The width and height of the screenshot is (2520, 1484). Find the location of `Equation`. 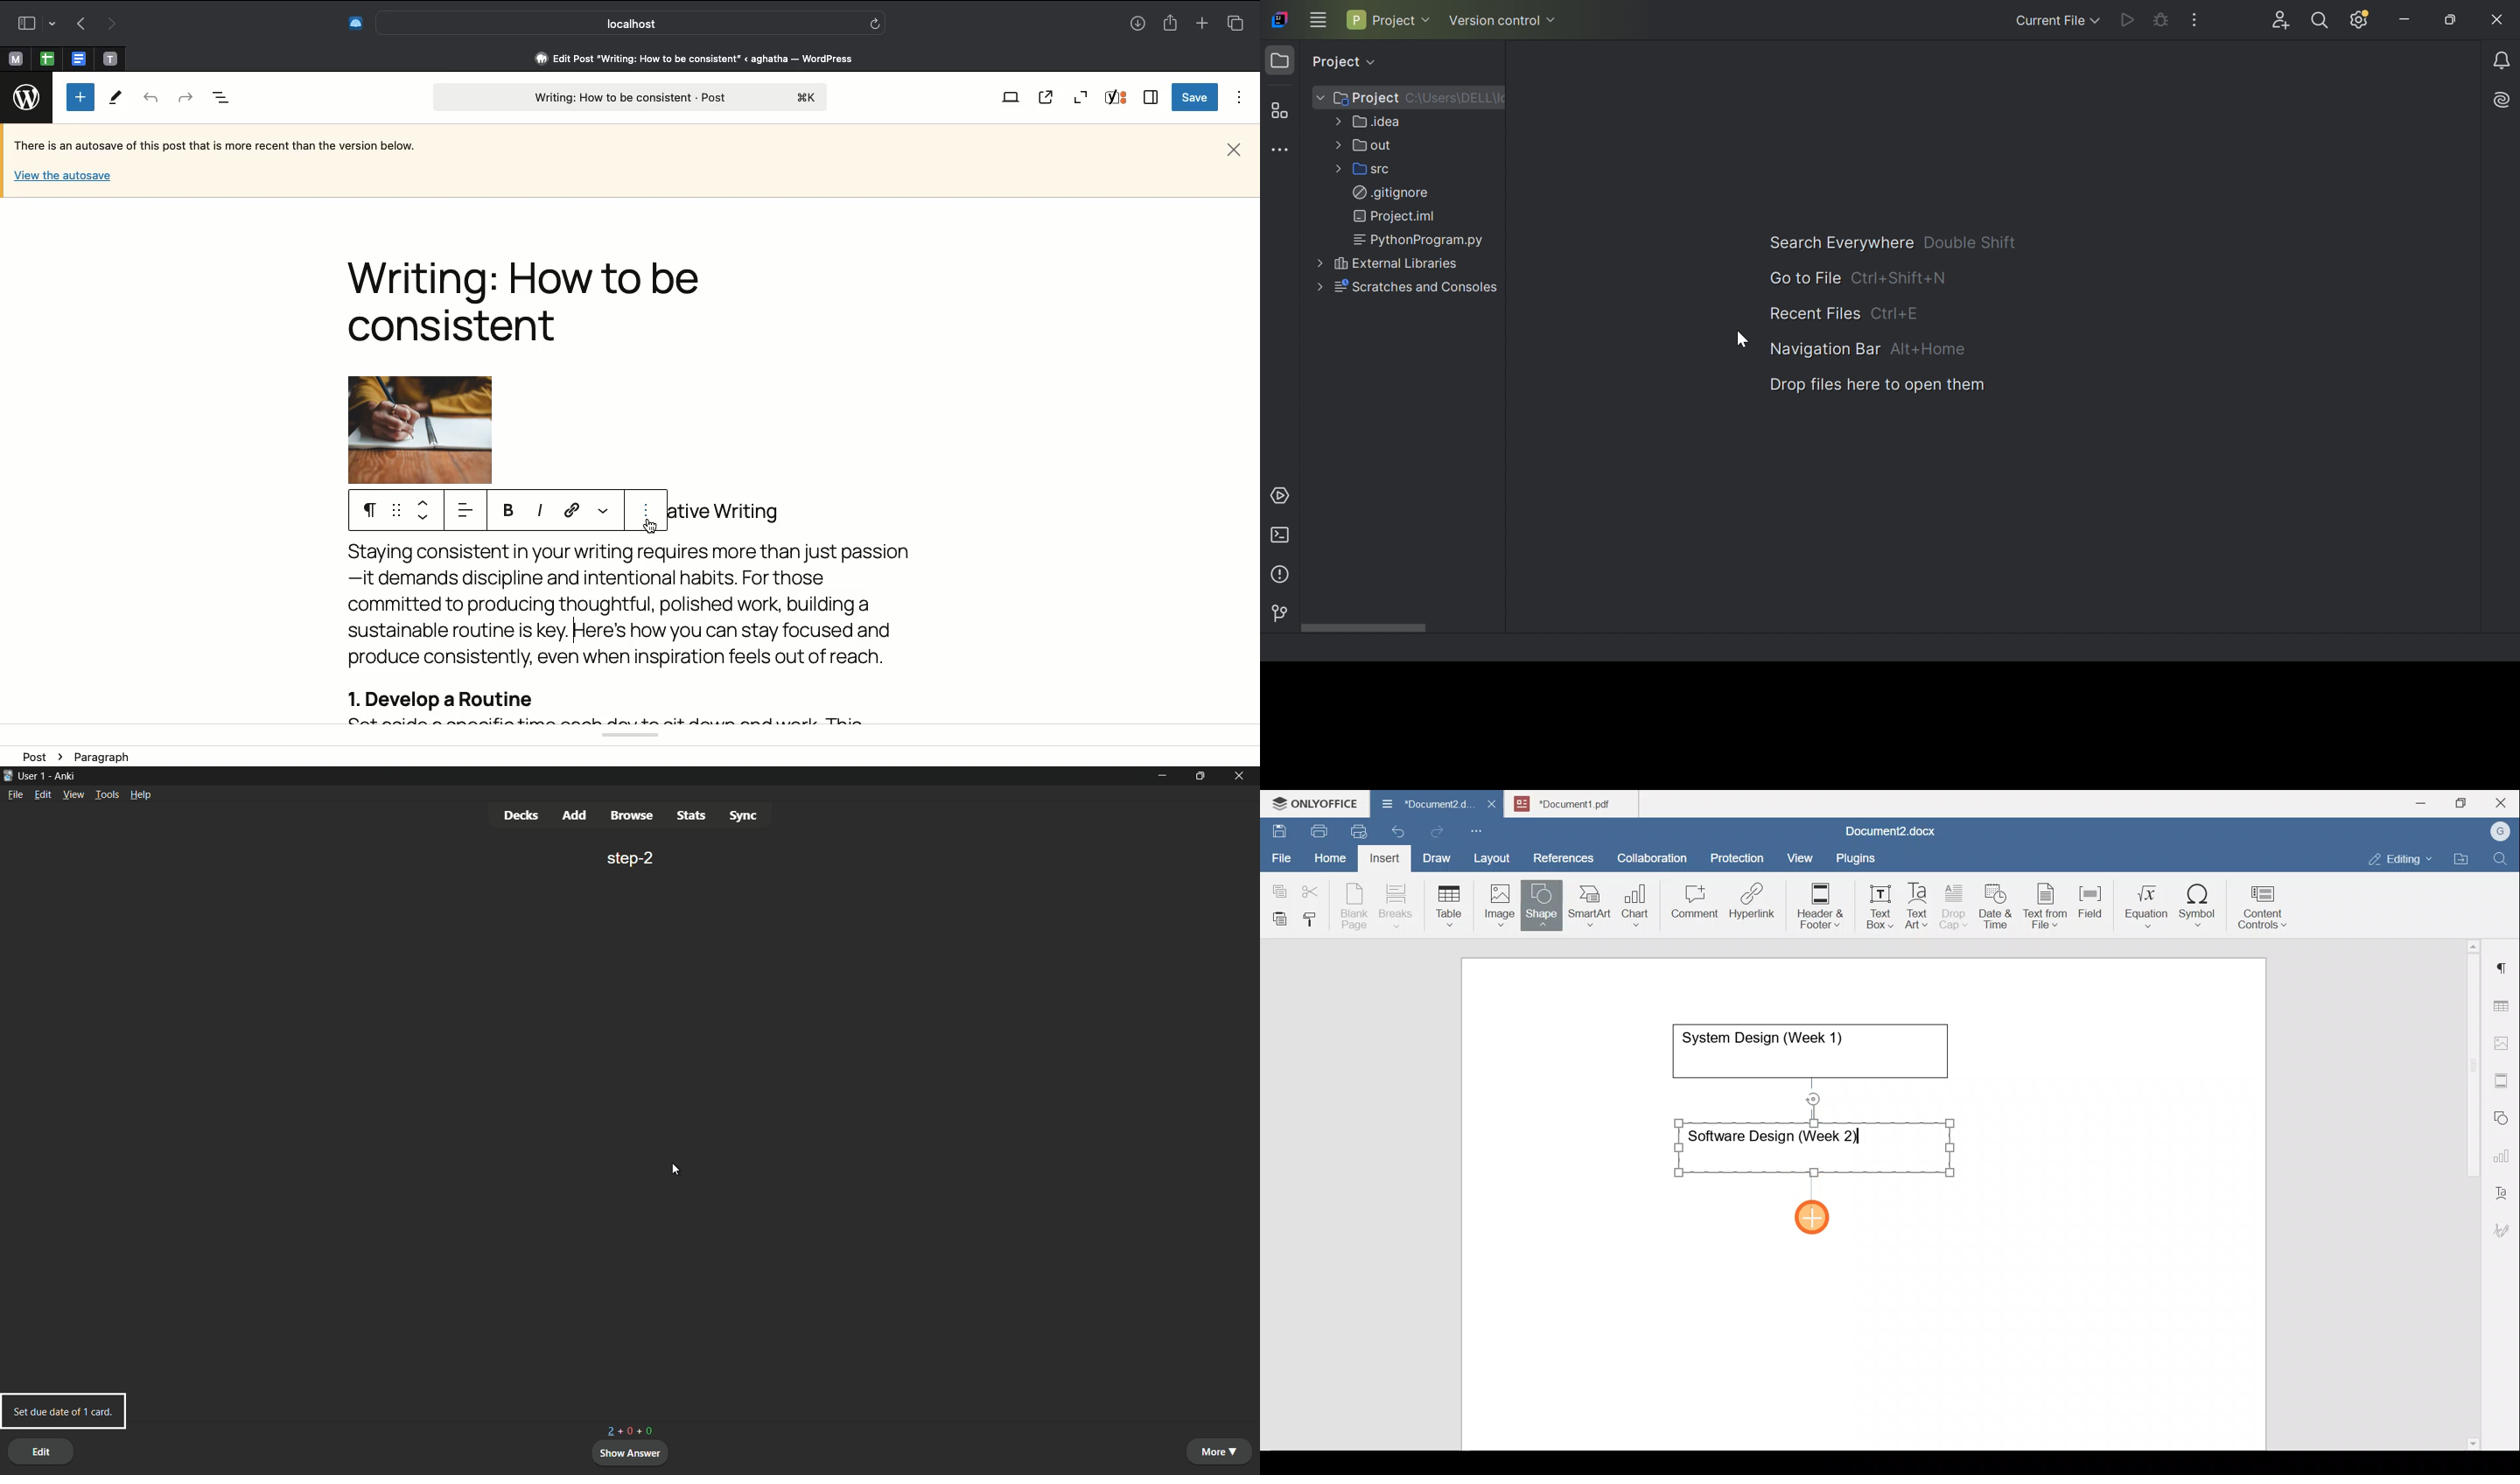

Equation is located at coordinates (2149, 905).